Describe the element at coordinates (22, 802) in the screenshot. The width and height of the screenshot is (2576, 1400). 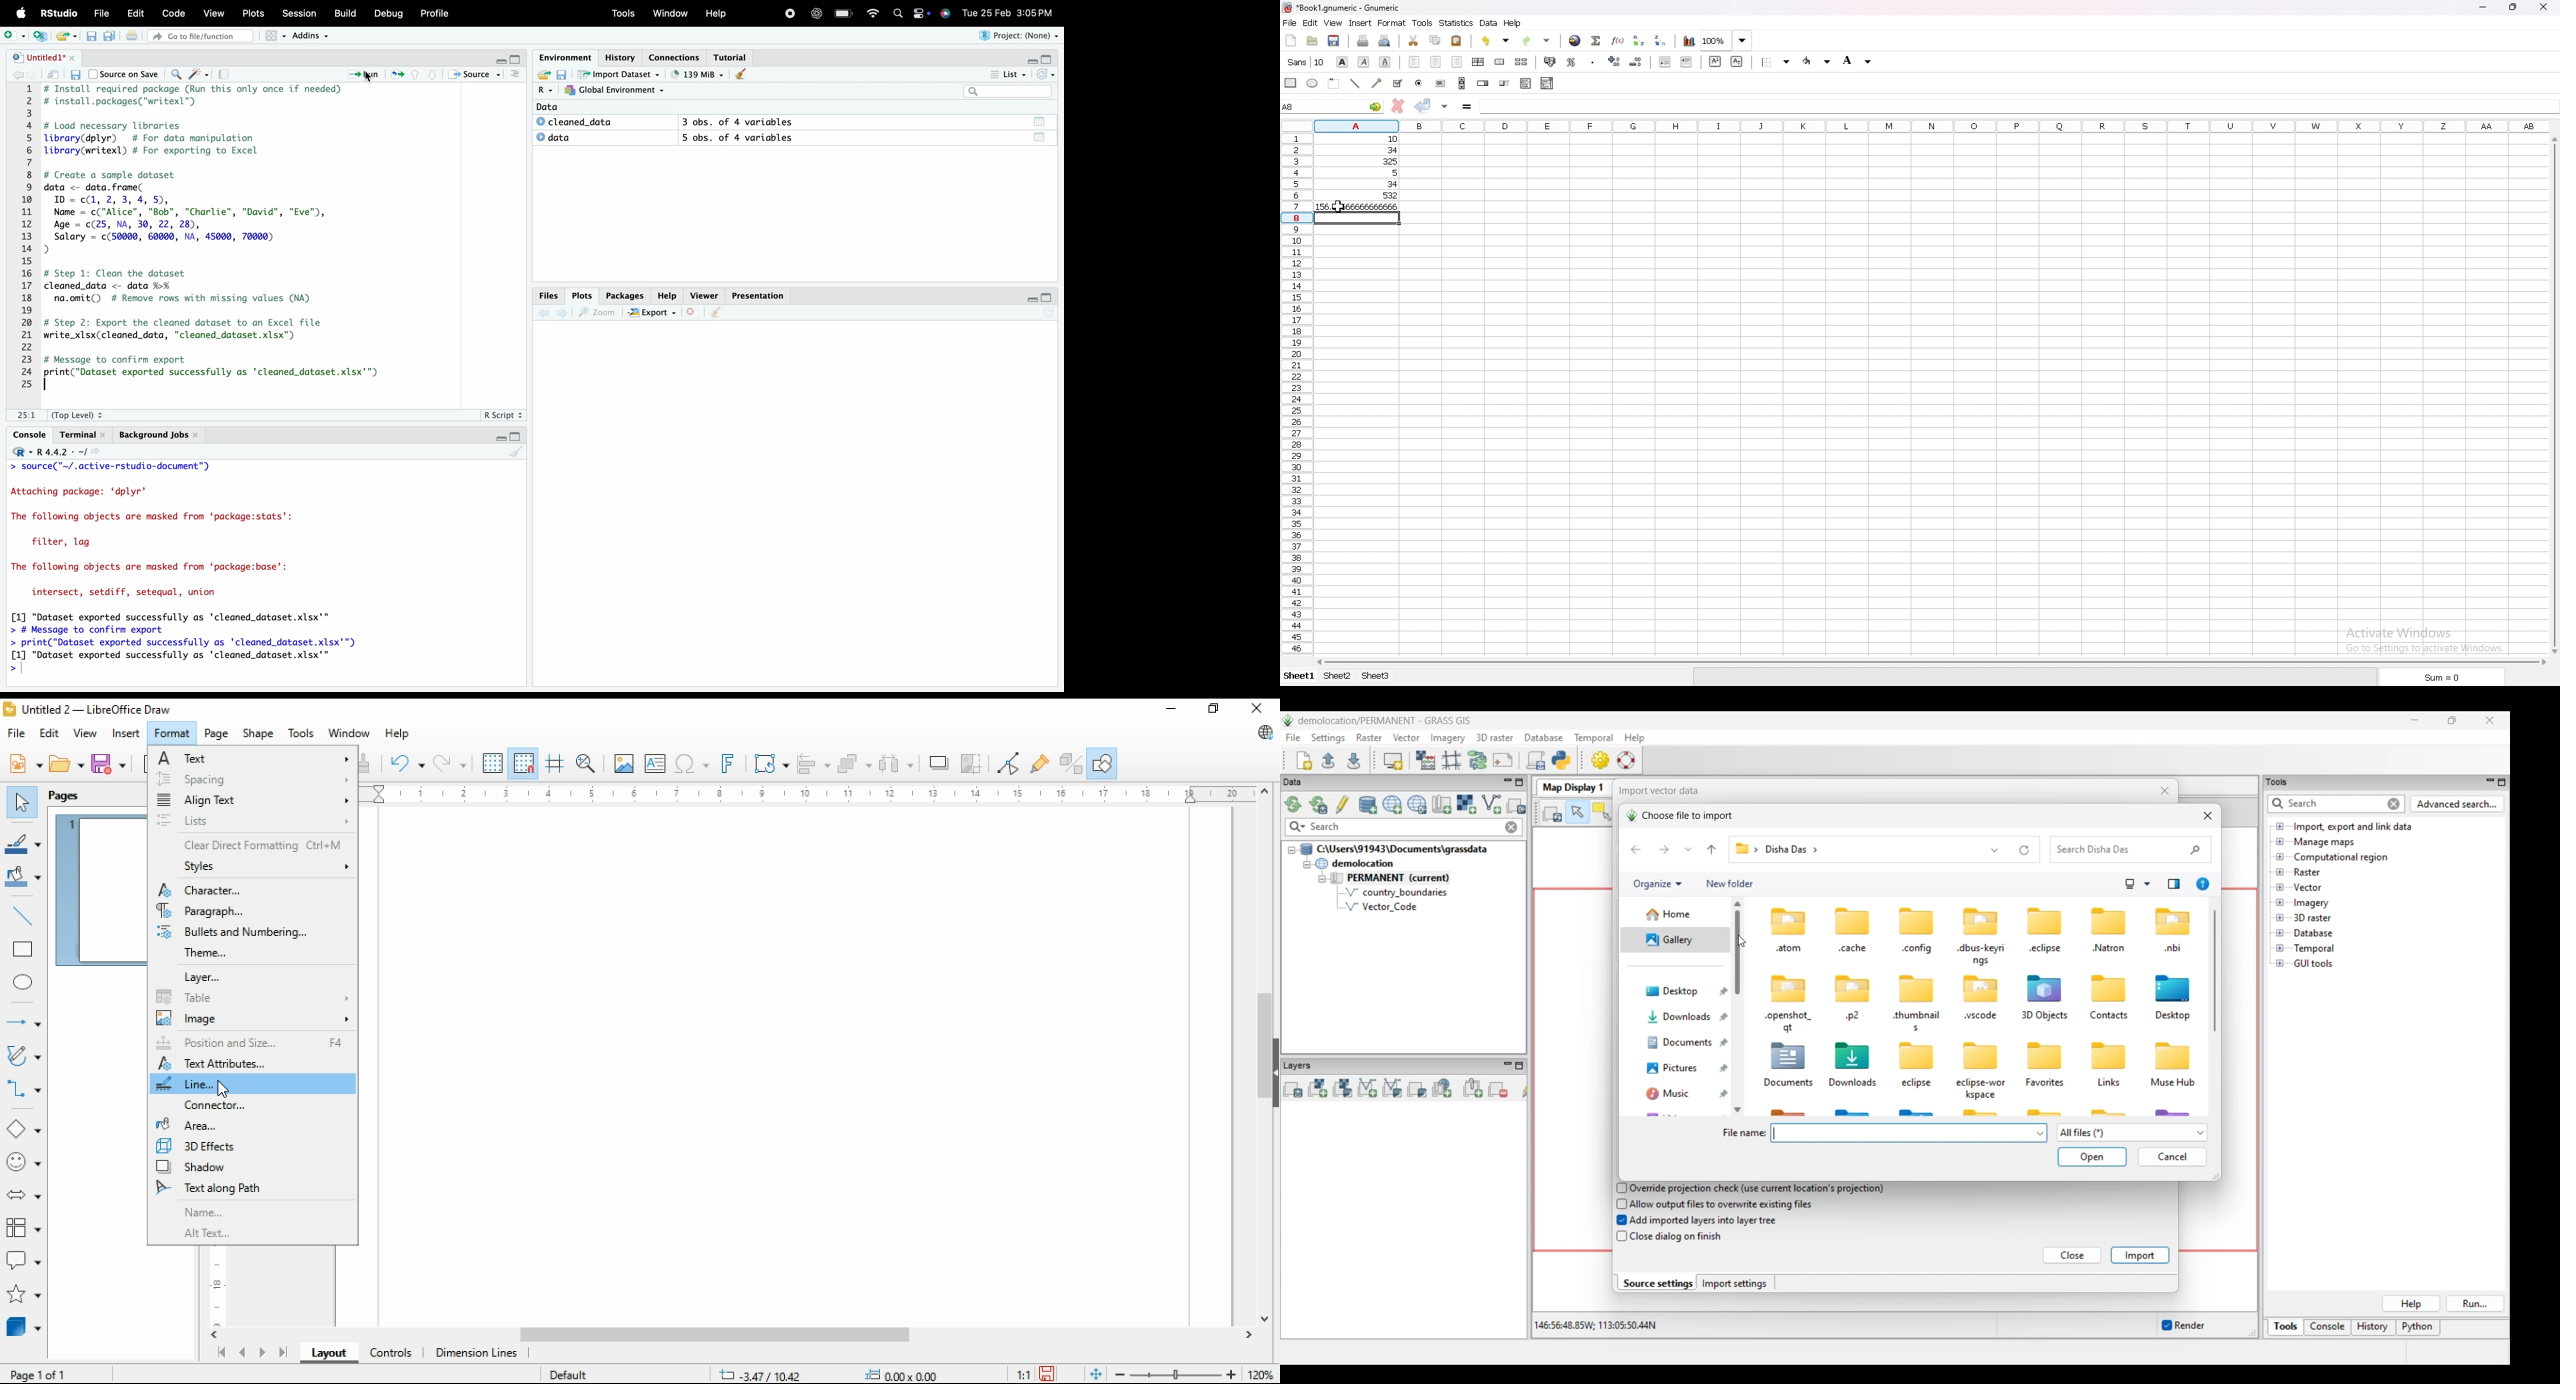
I see `select` at that location.